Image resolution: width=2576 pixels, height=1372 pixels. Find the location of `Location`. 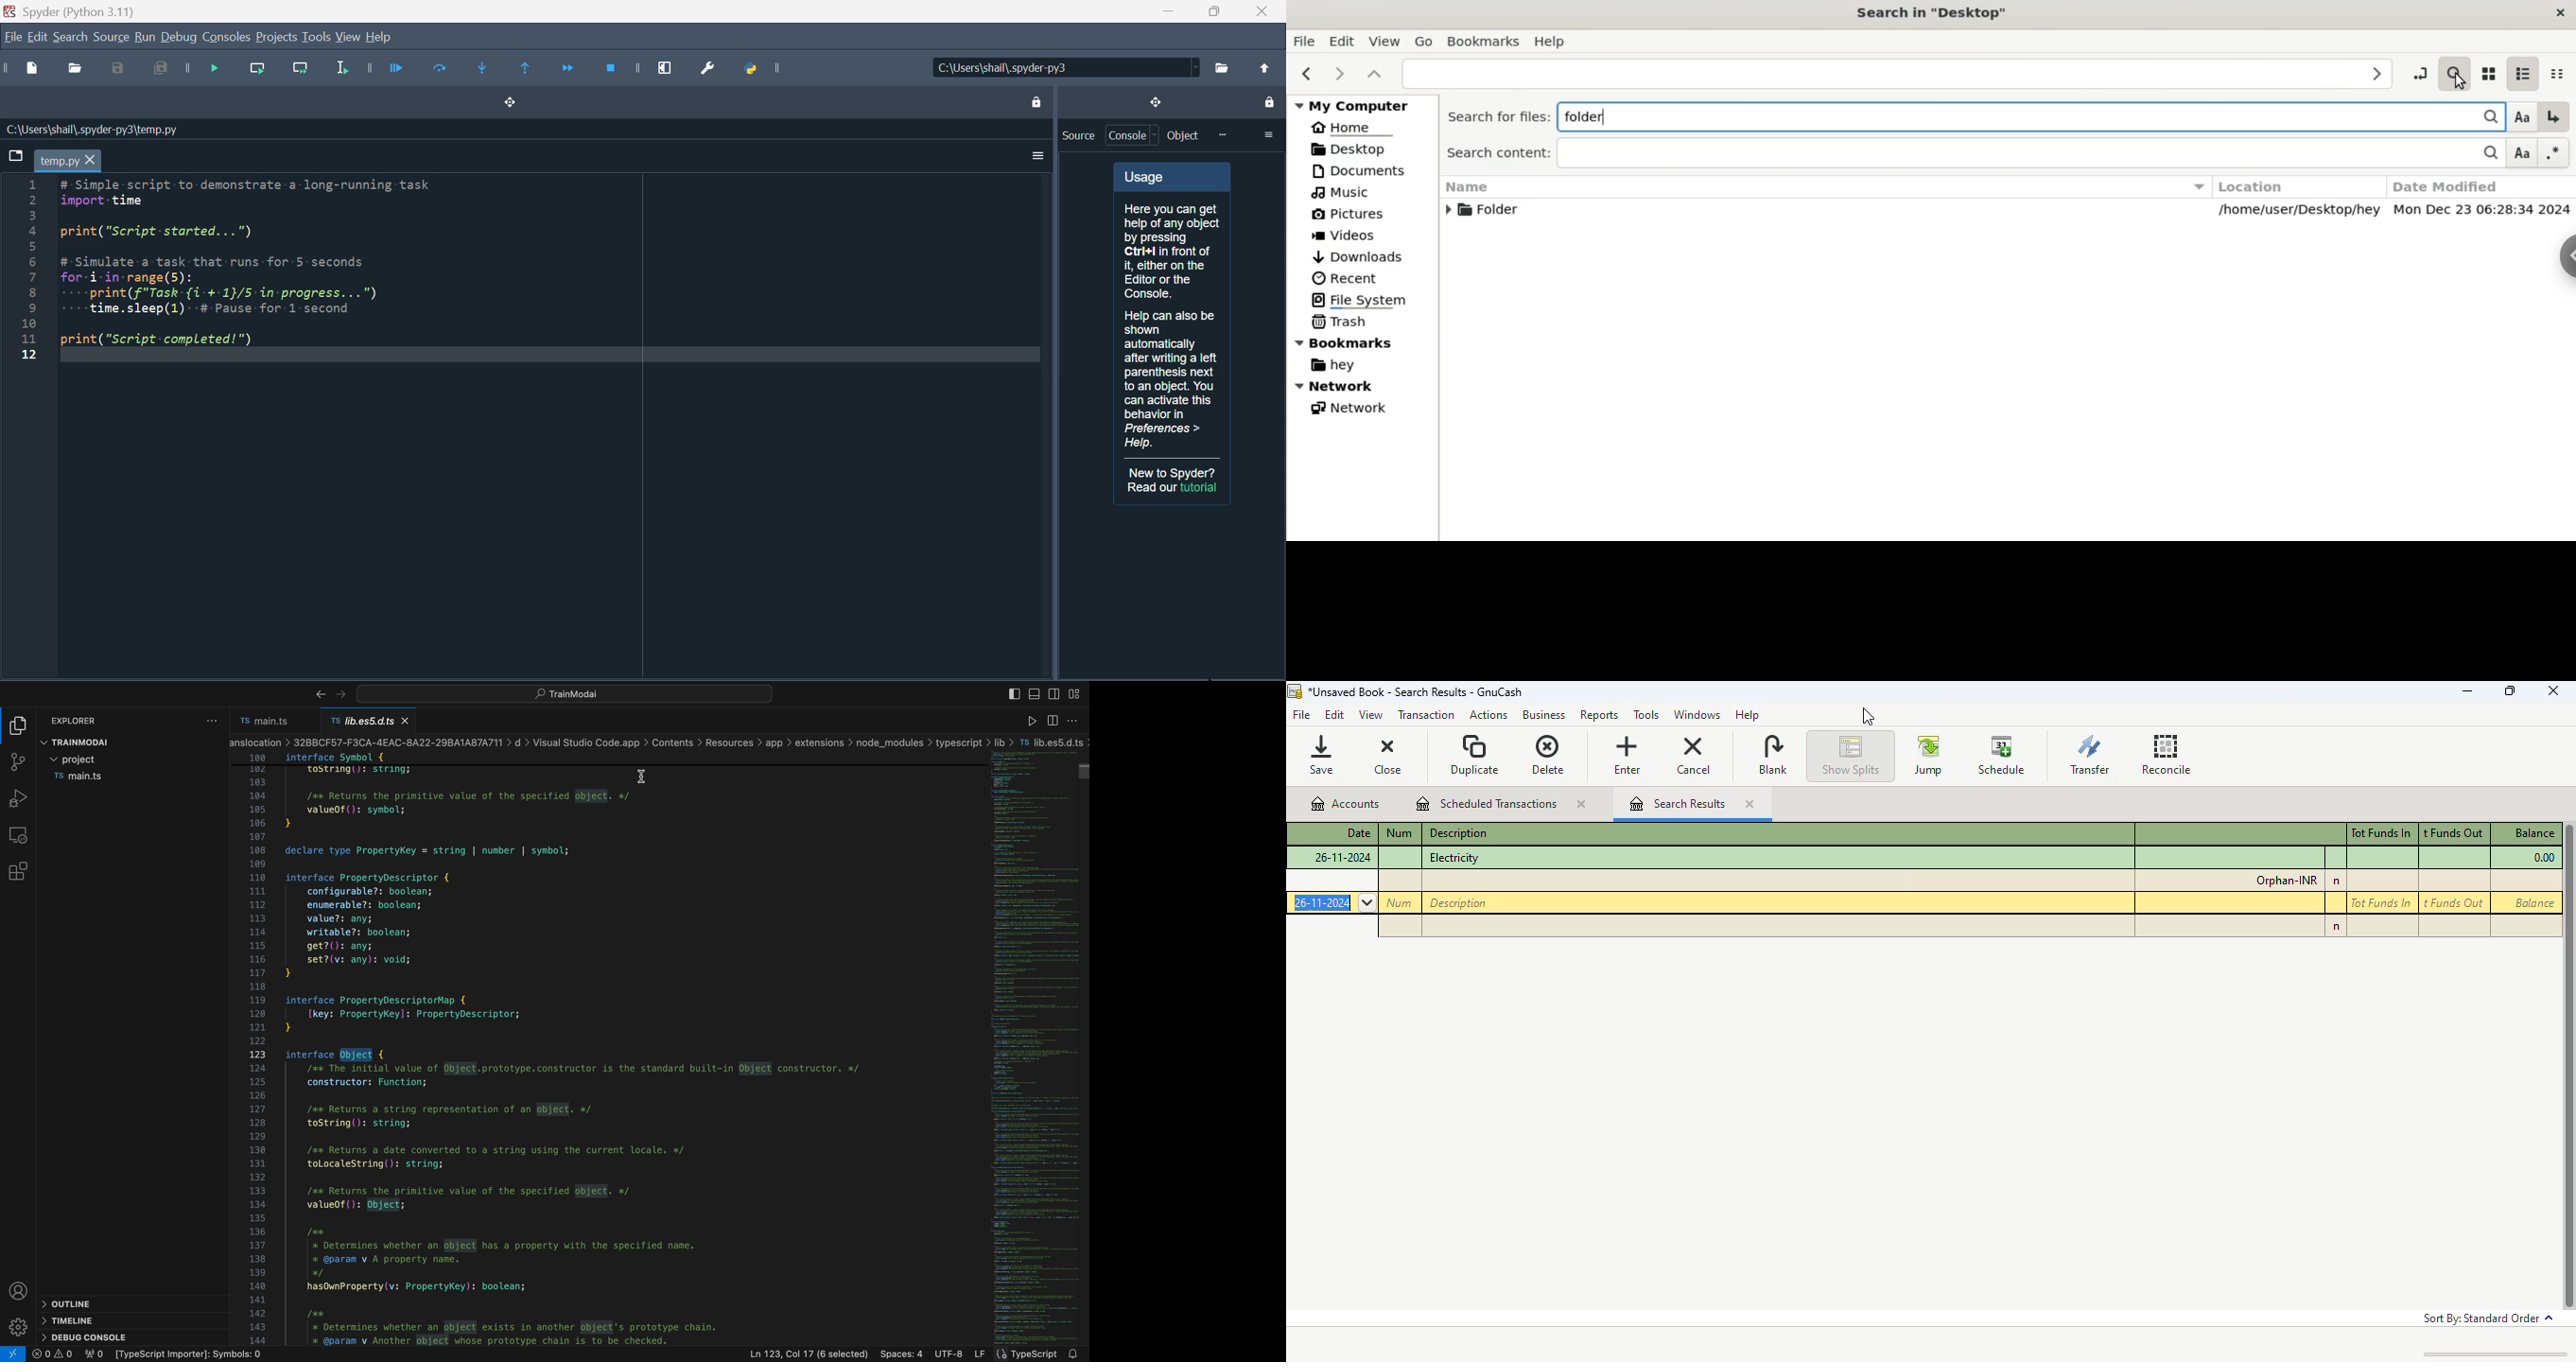

Location is located at coordinates (2301, 186).